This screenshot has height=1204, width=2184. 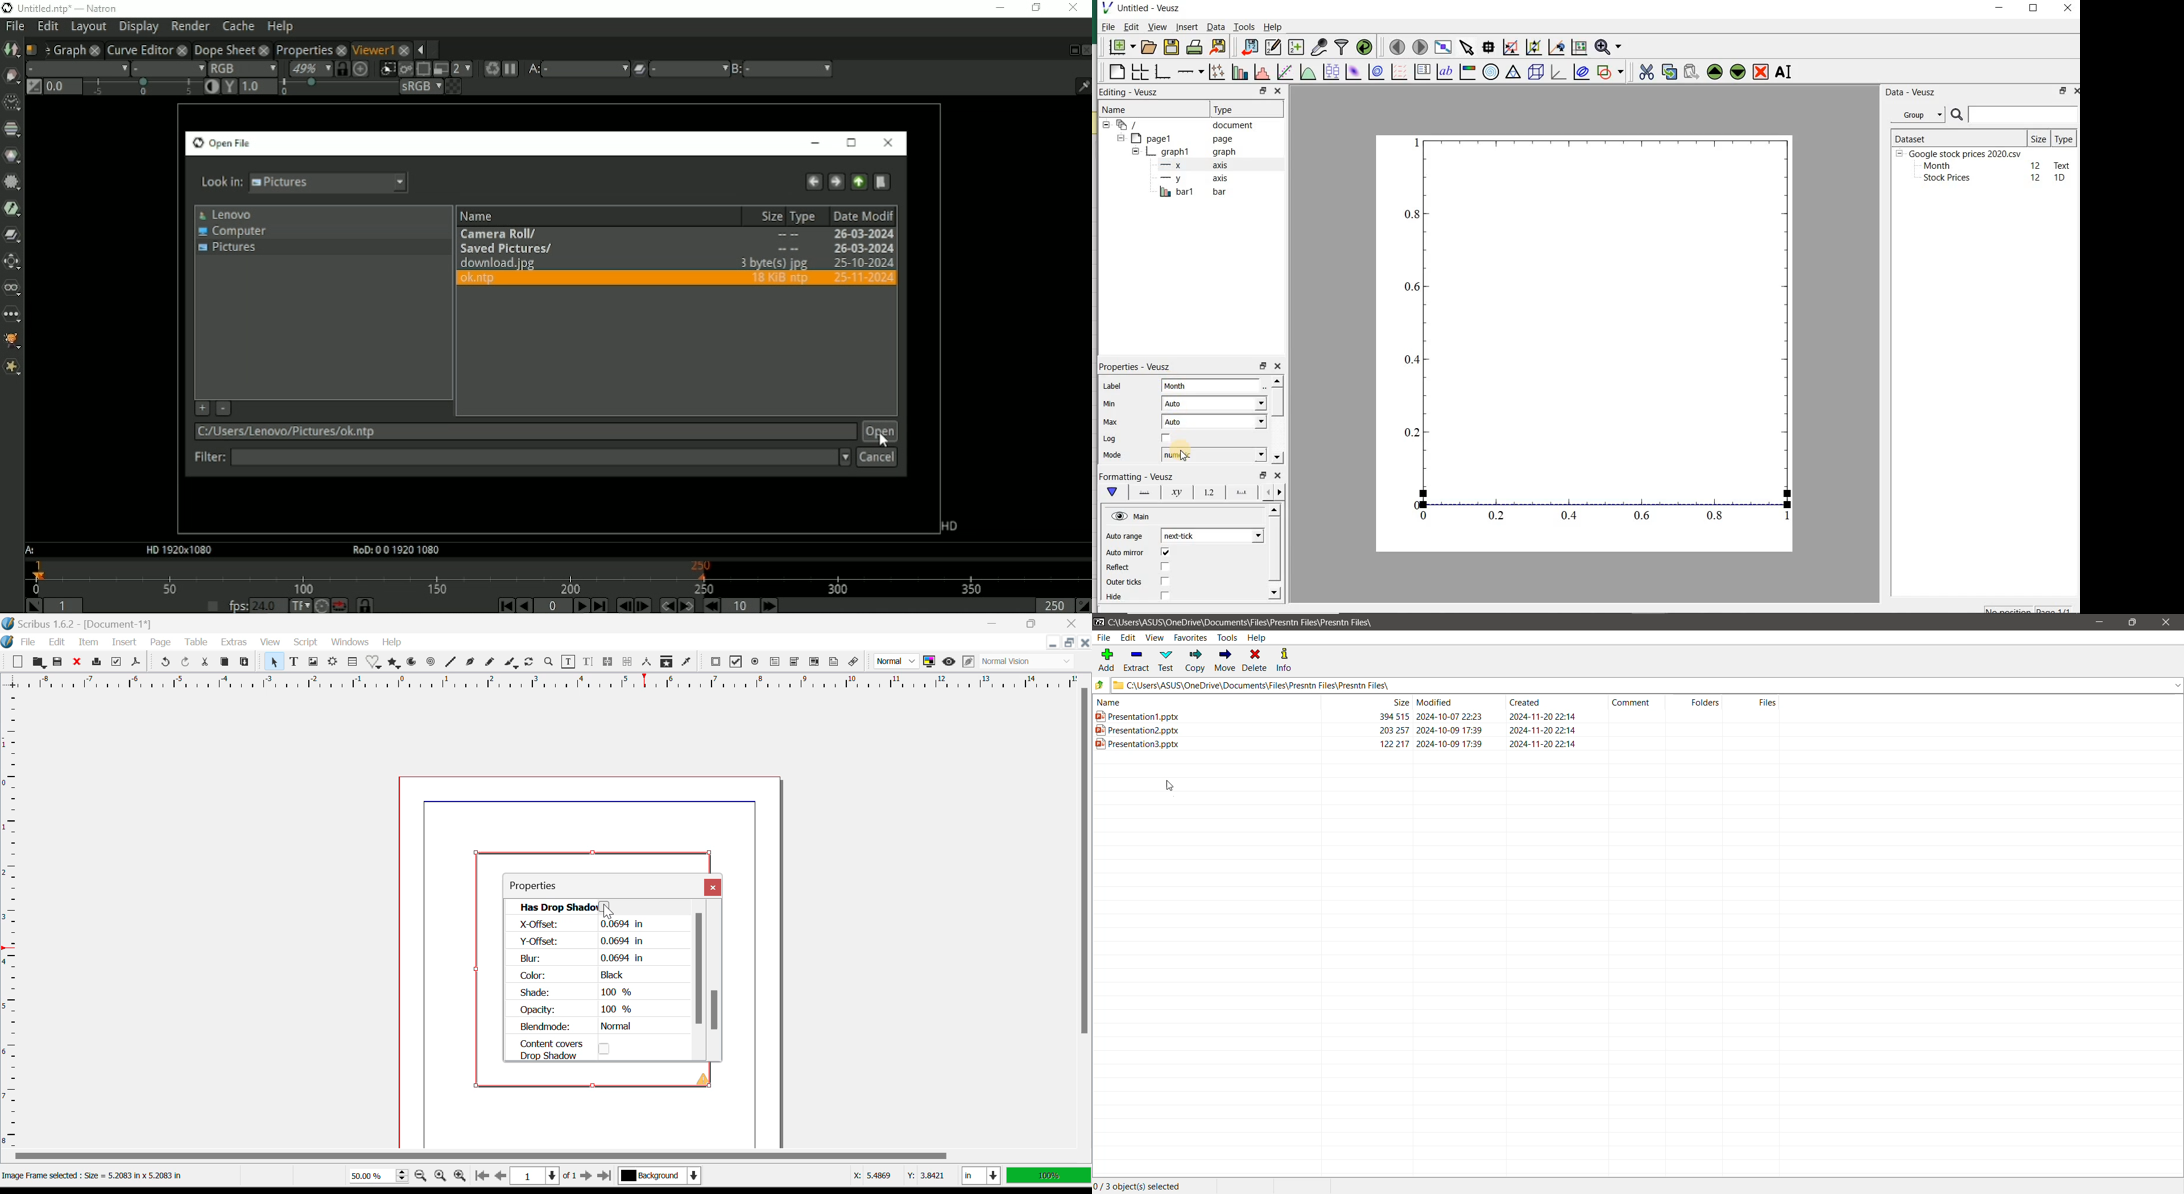 What do you see at coordinates (432, 664) in the screenshot?
I see `Spiral` at bounding box center [432, 664].